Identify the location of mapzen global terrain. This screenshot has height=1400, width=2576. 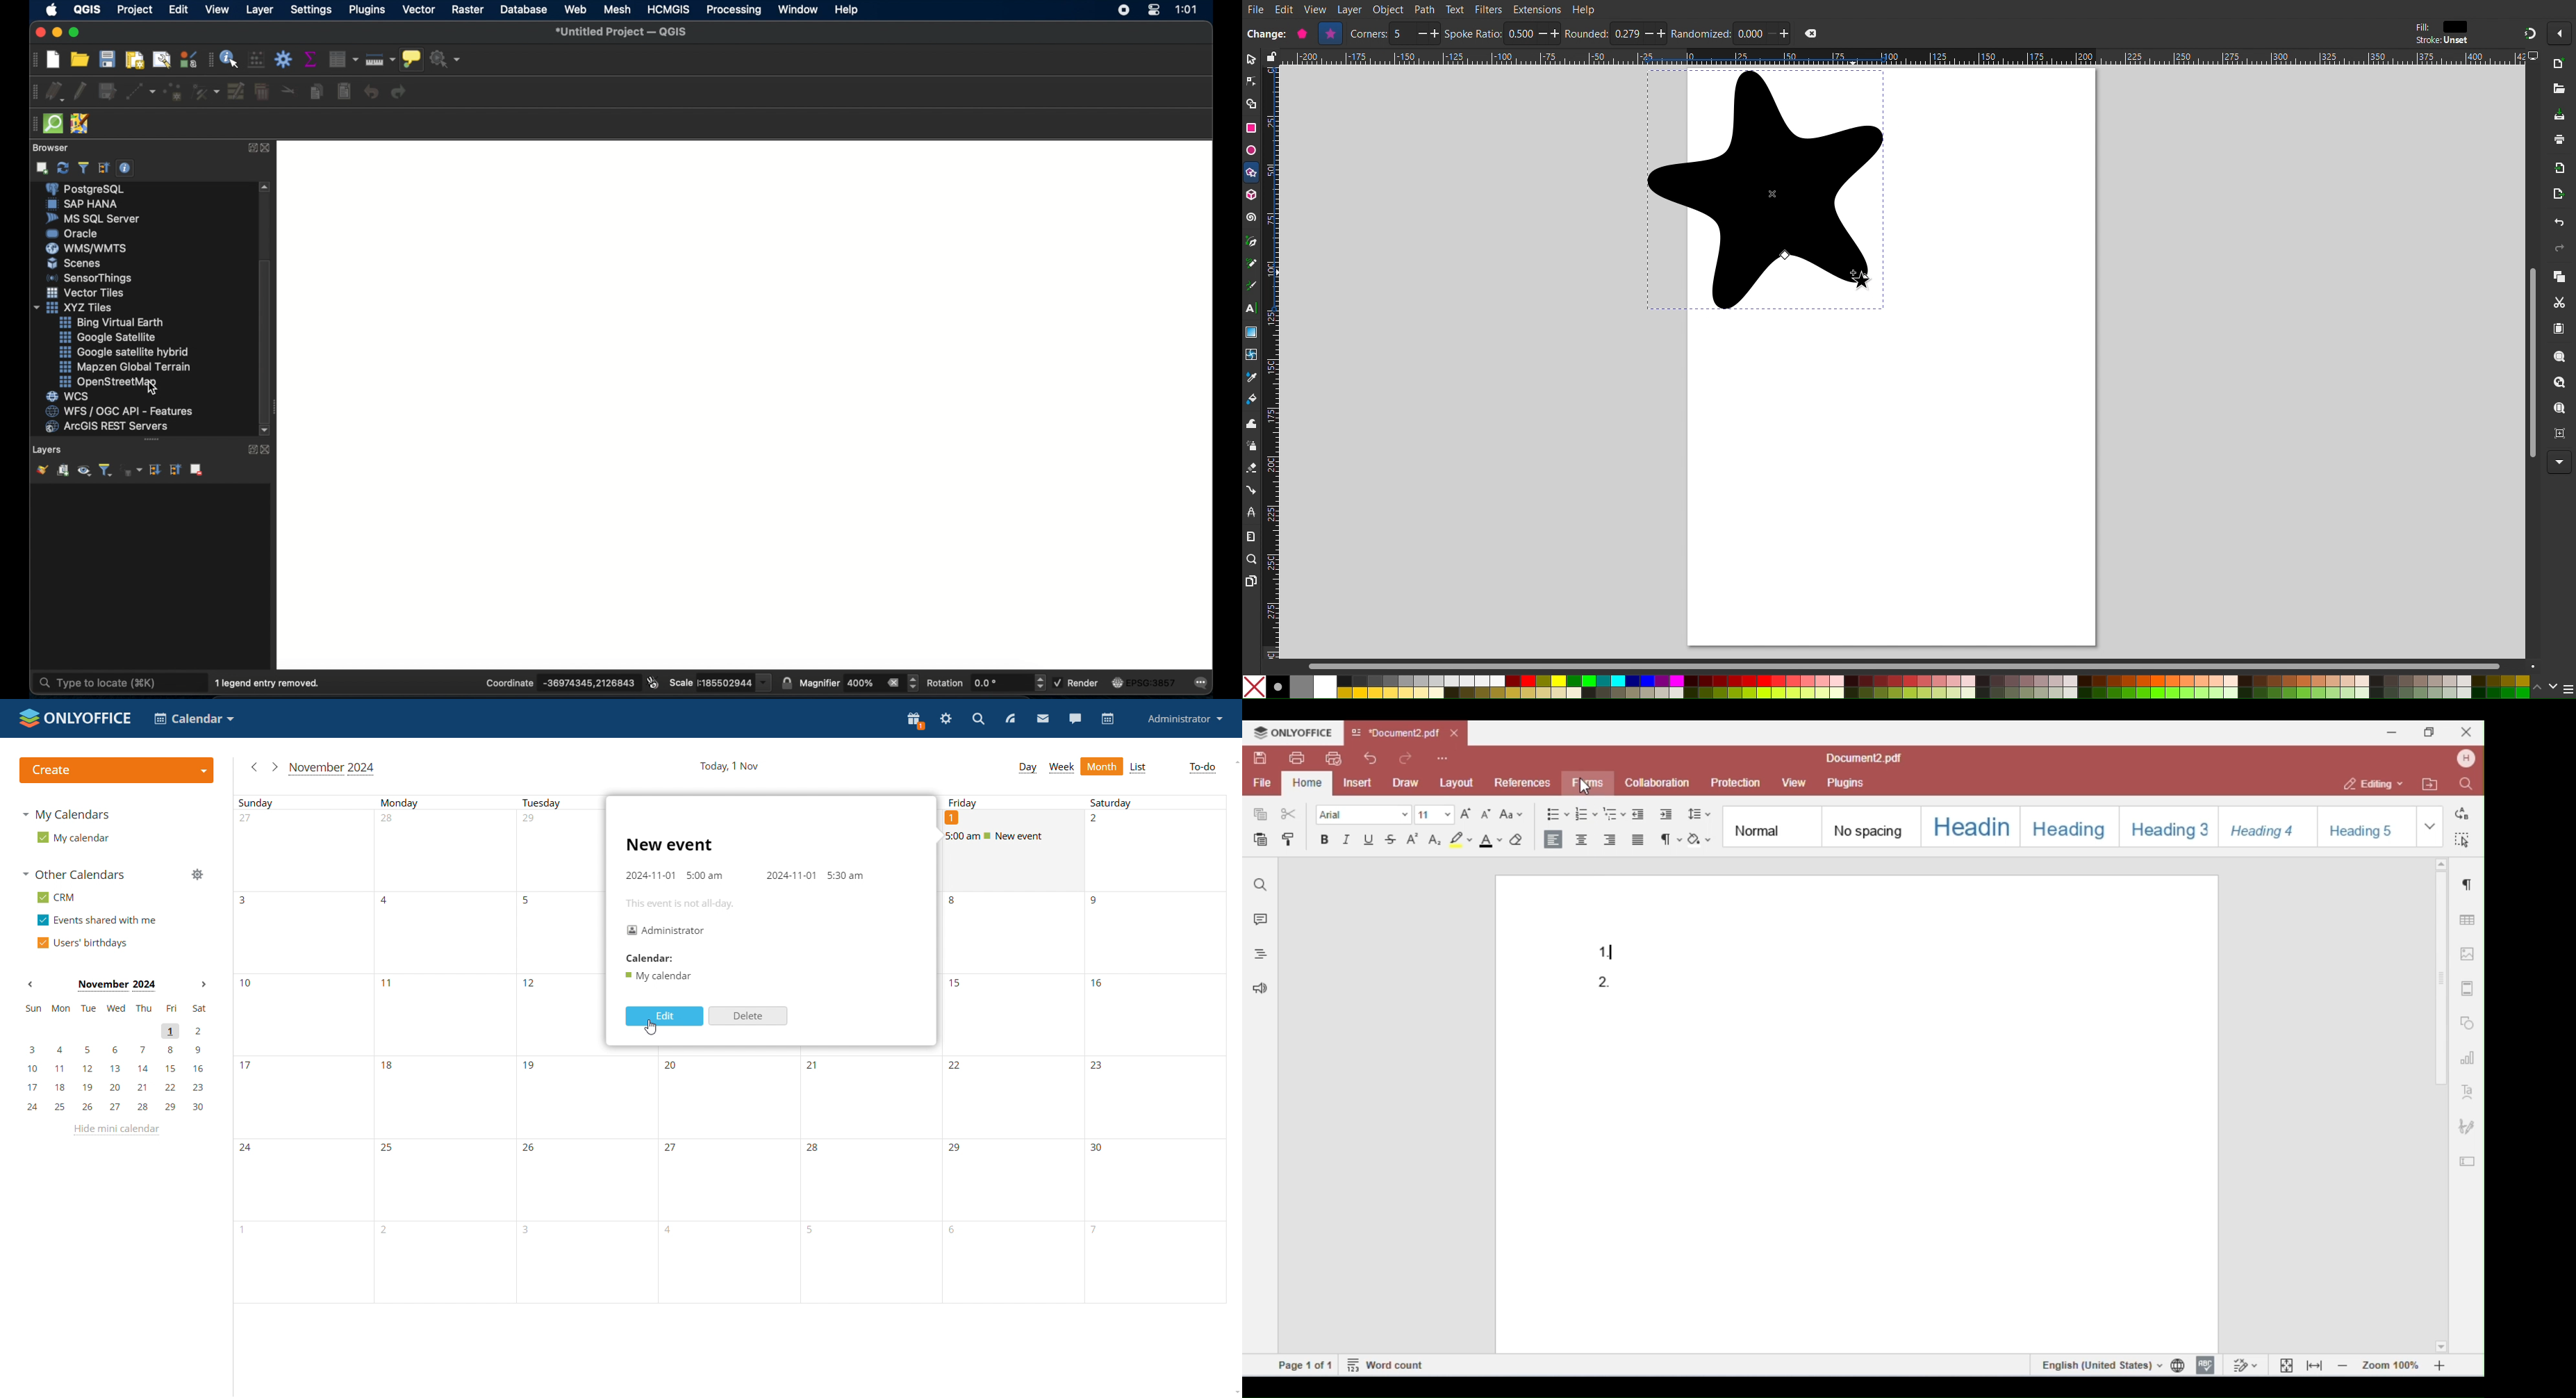
(127, 367).